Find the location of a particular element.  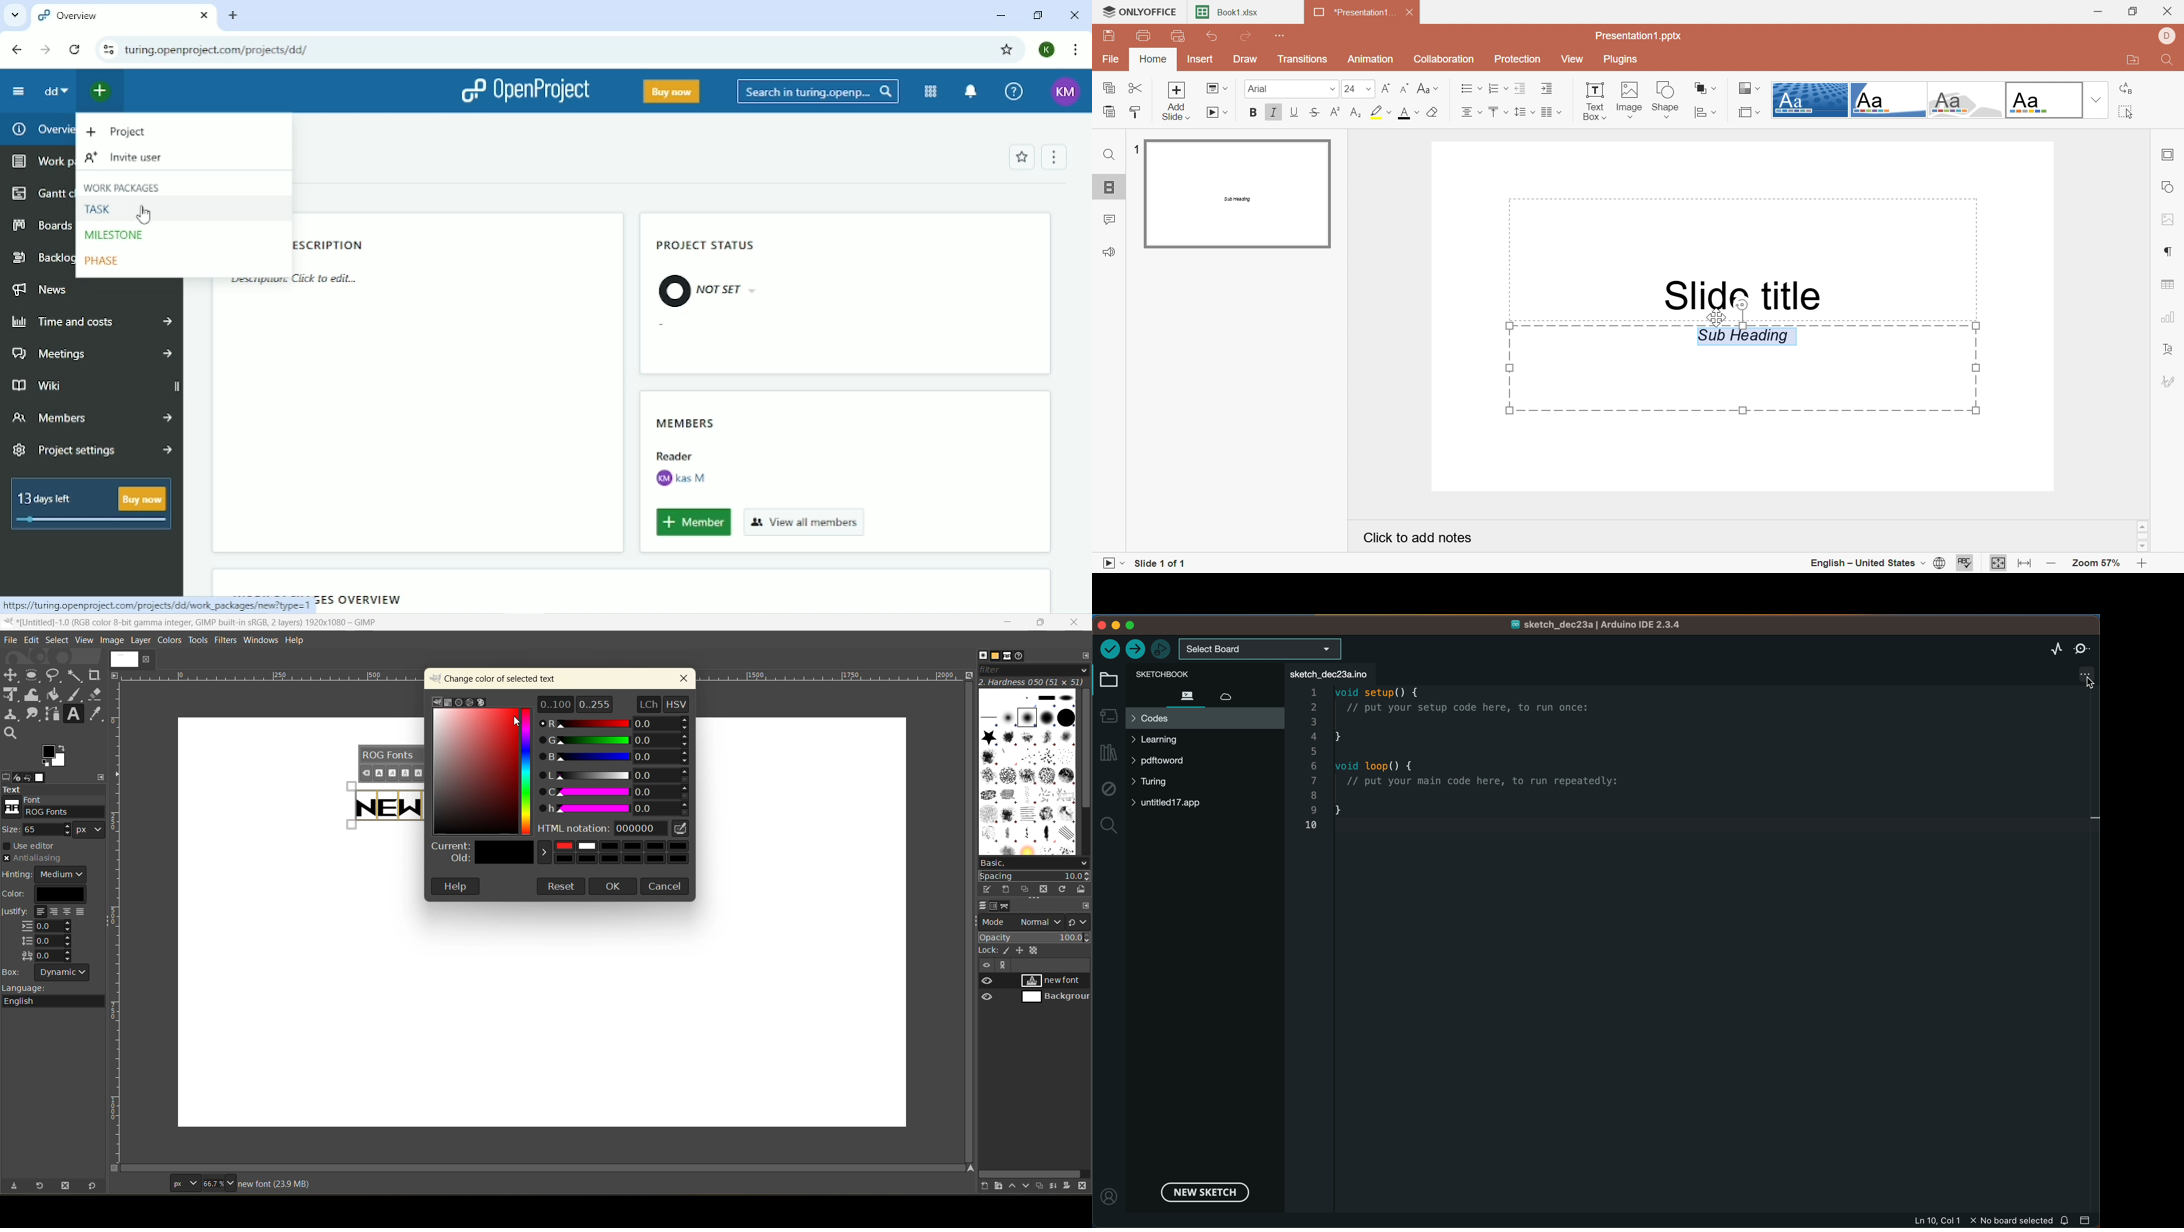

text is located at coordinates (382, 805).